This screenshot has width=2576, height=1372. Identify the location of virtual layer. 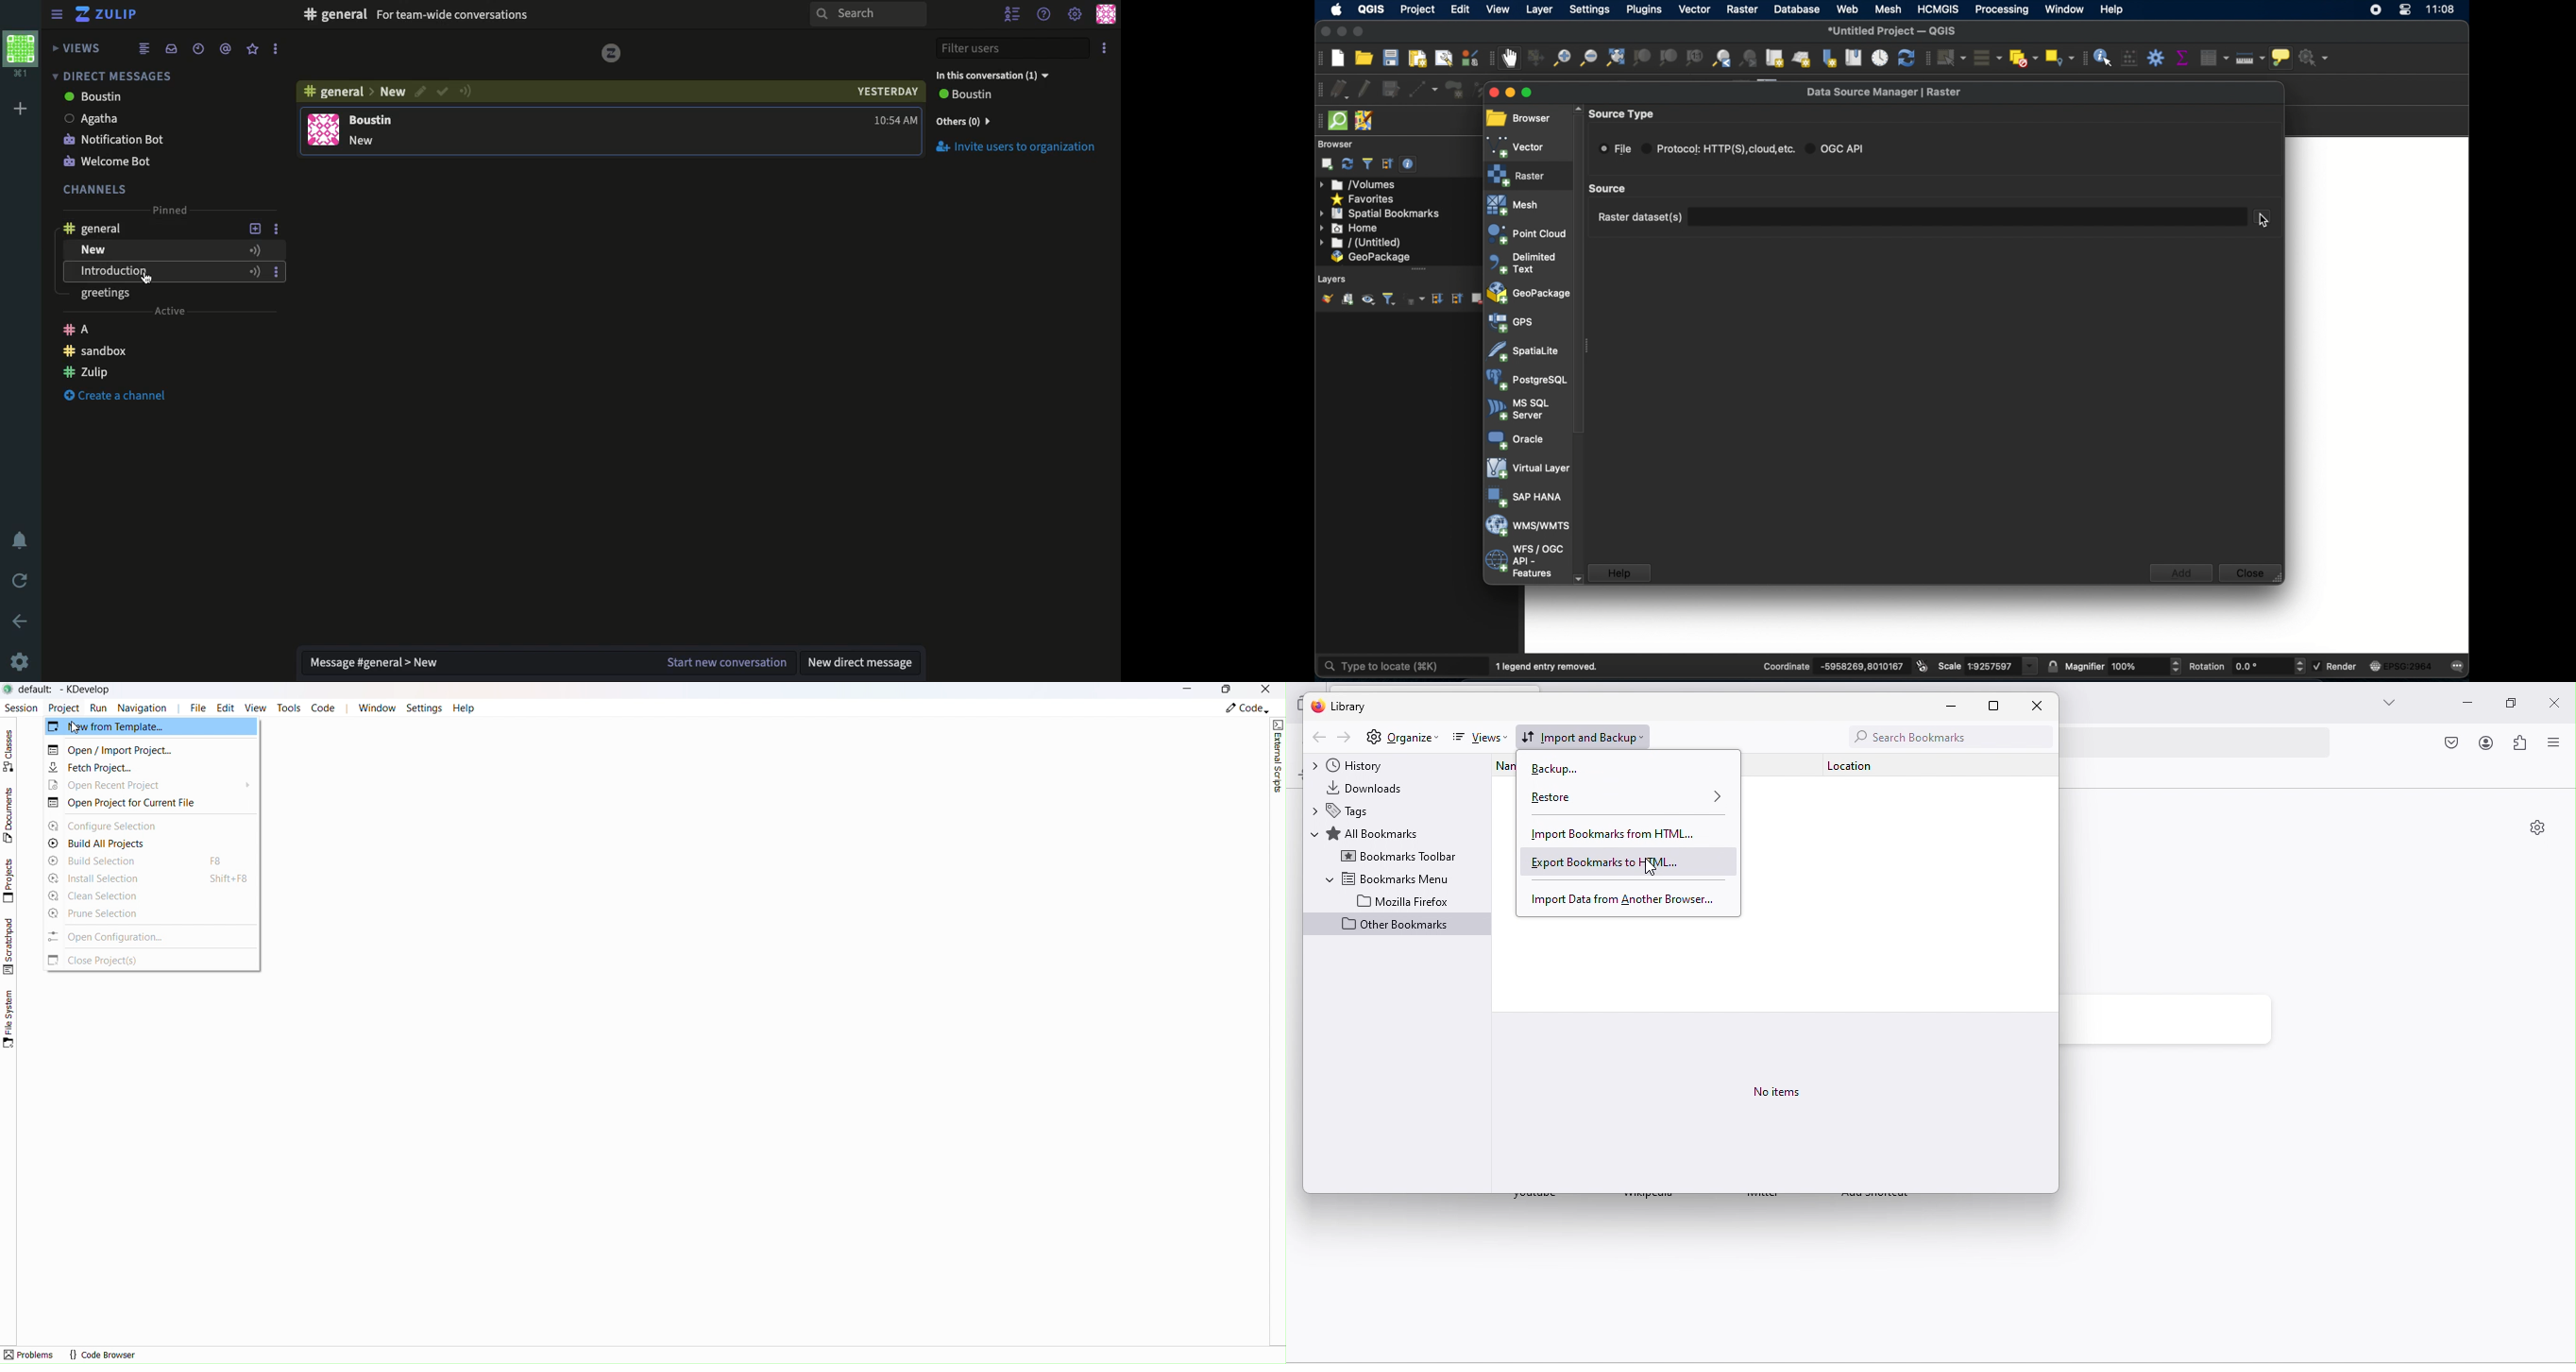
(1527, 467).